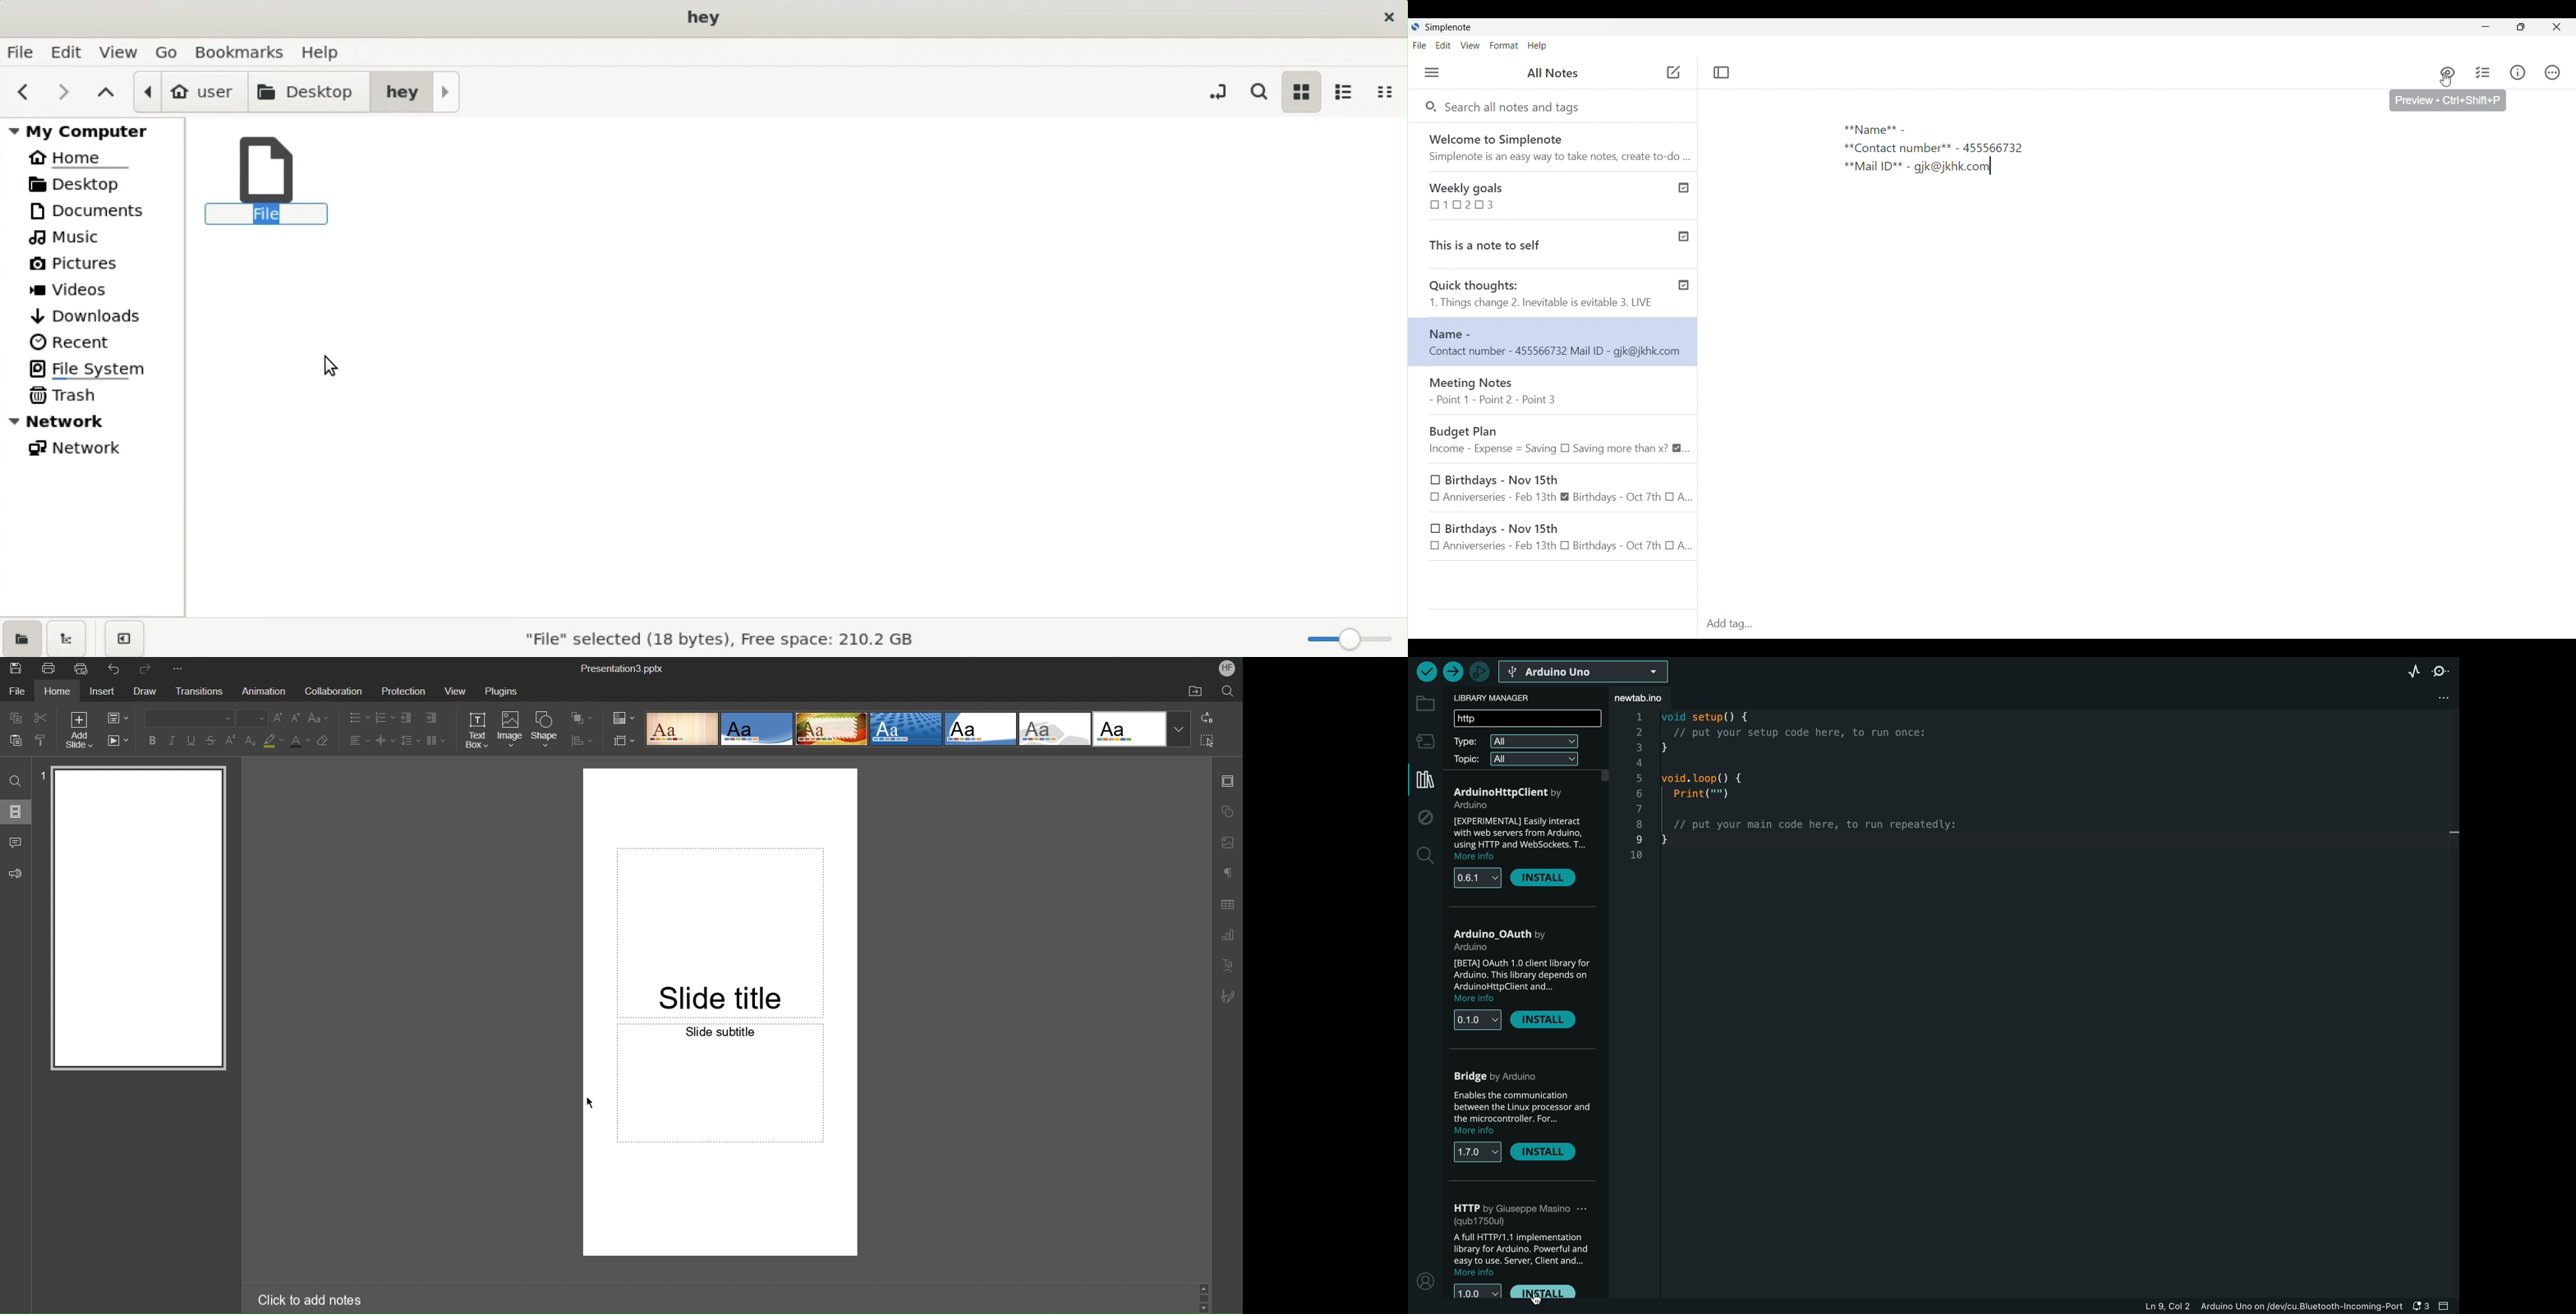 The image size is (2576, 1316). I want to click on Help menu, so click(1538, 46).